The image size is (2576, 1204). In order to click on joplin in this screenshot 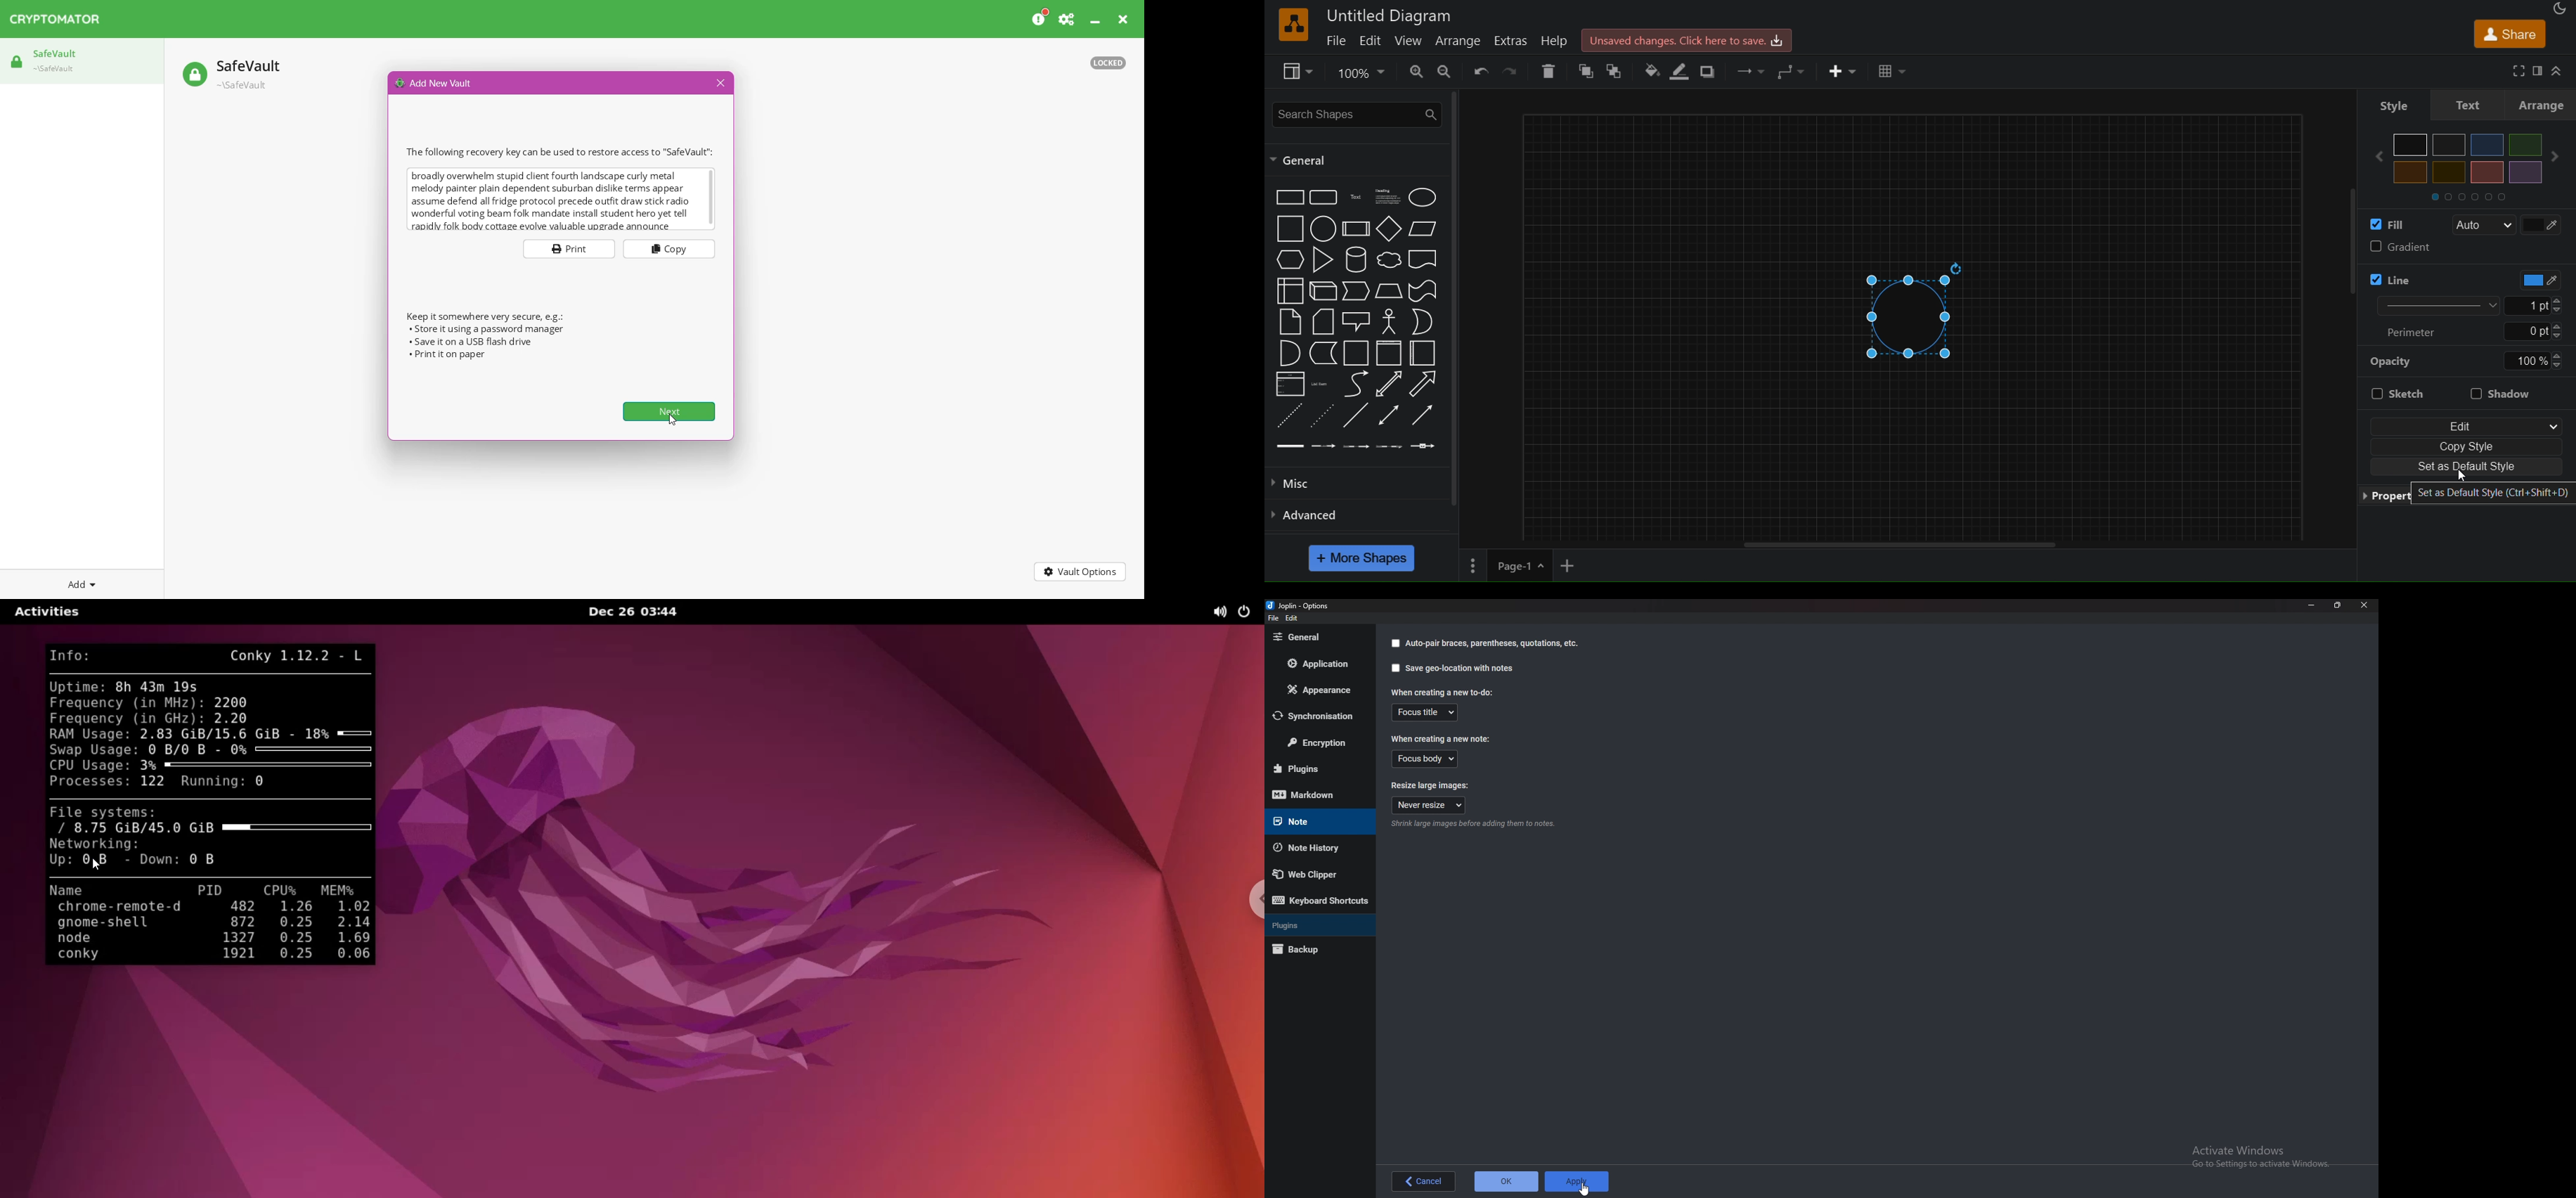, I will do `click(1299, 607)`.